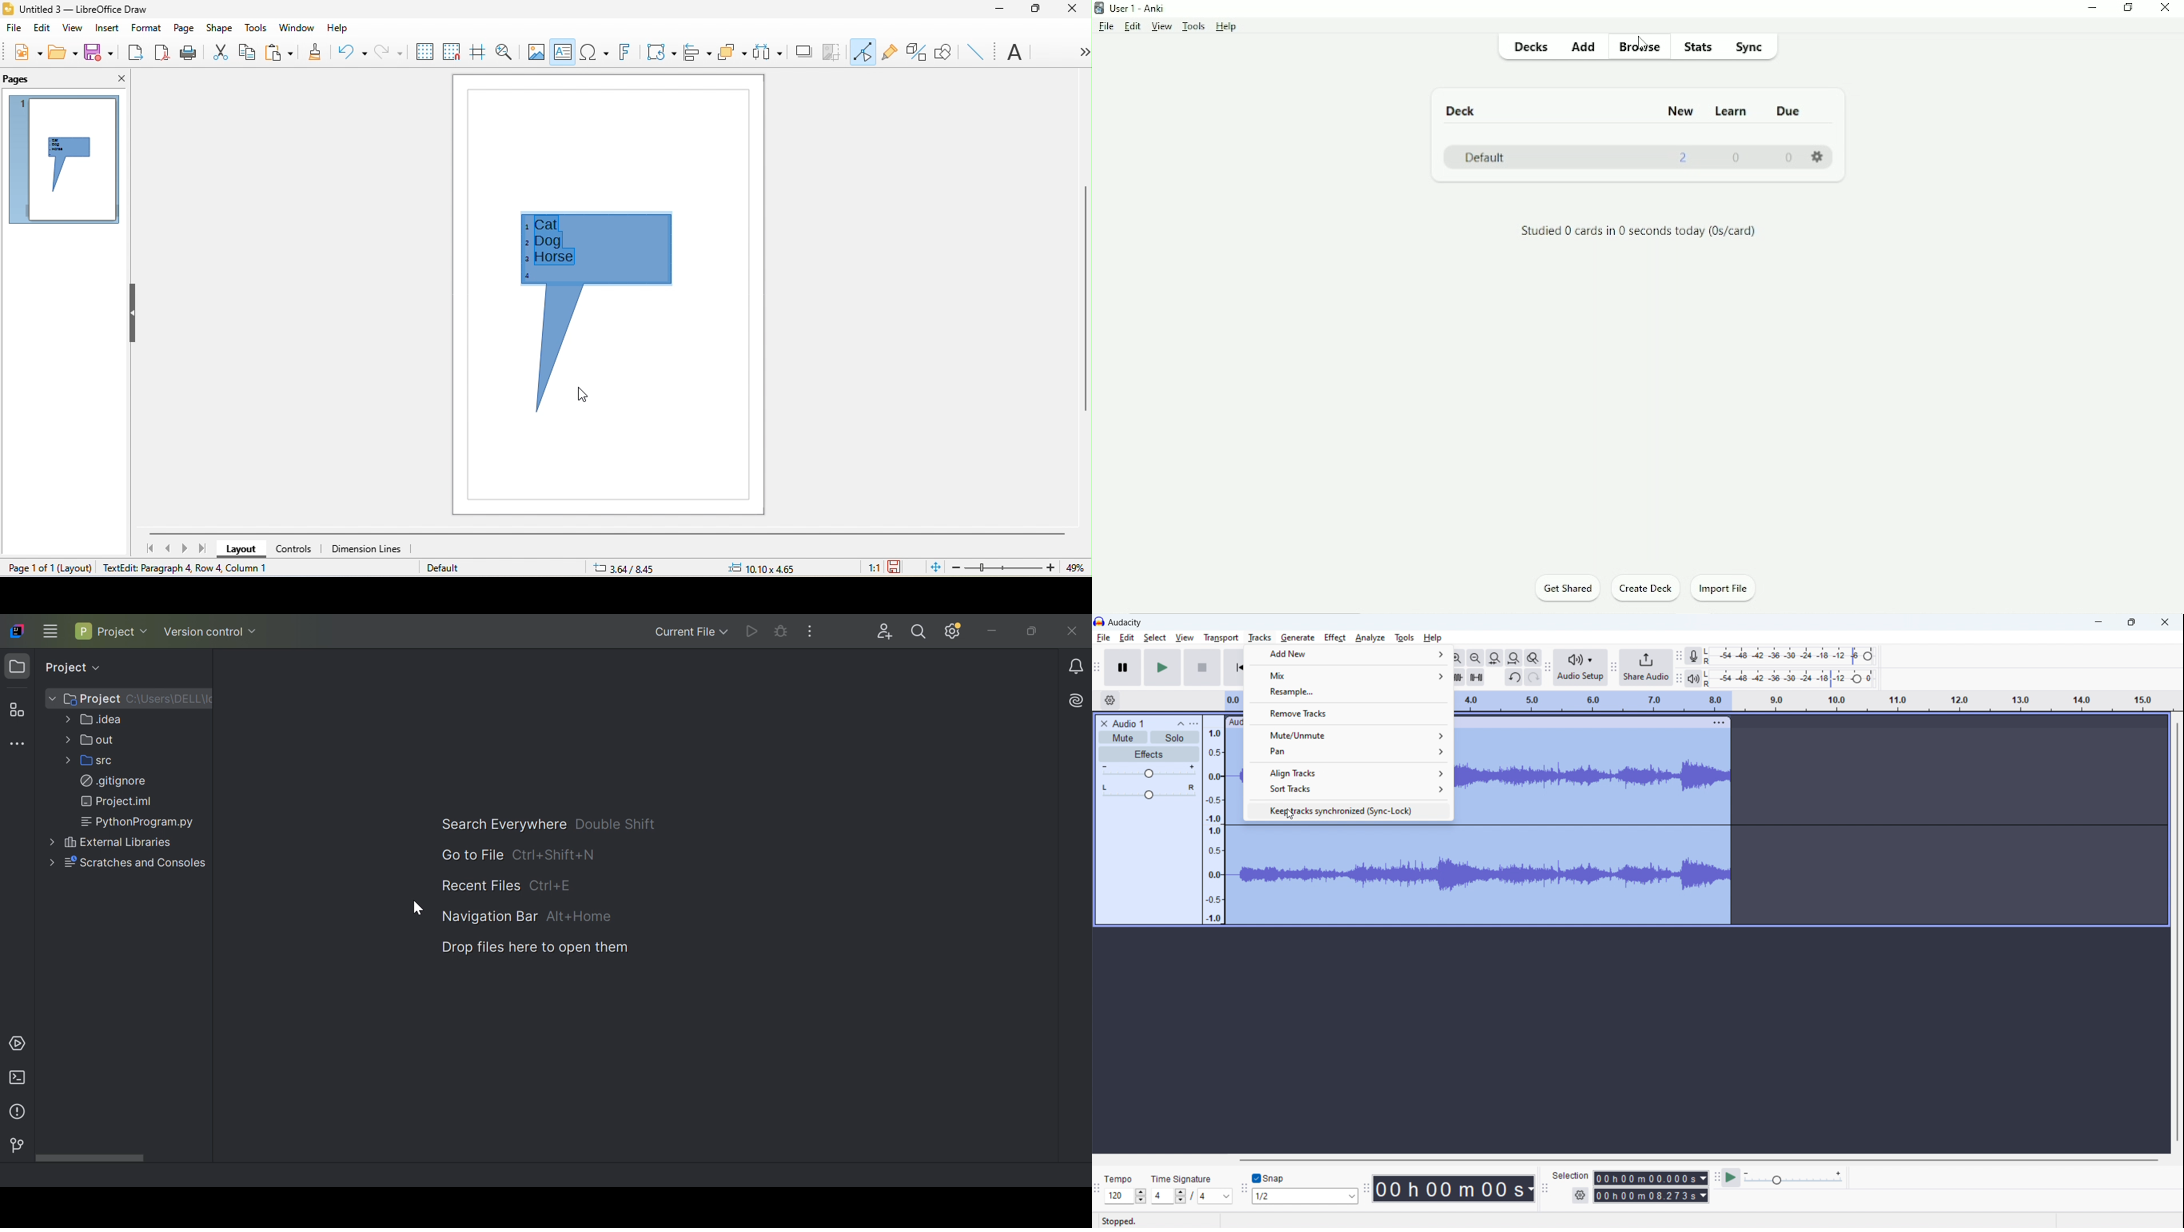 The image size is (2184, 1232). Describe the element at coordinates (1215, 820) in the screenshot. I see `timeline` at that location.